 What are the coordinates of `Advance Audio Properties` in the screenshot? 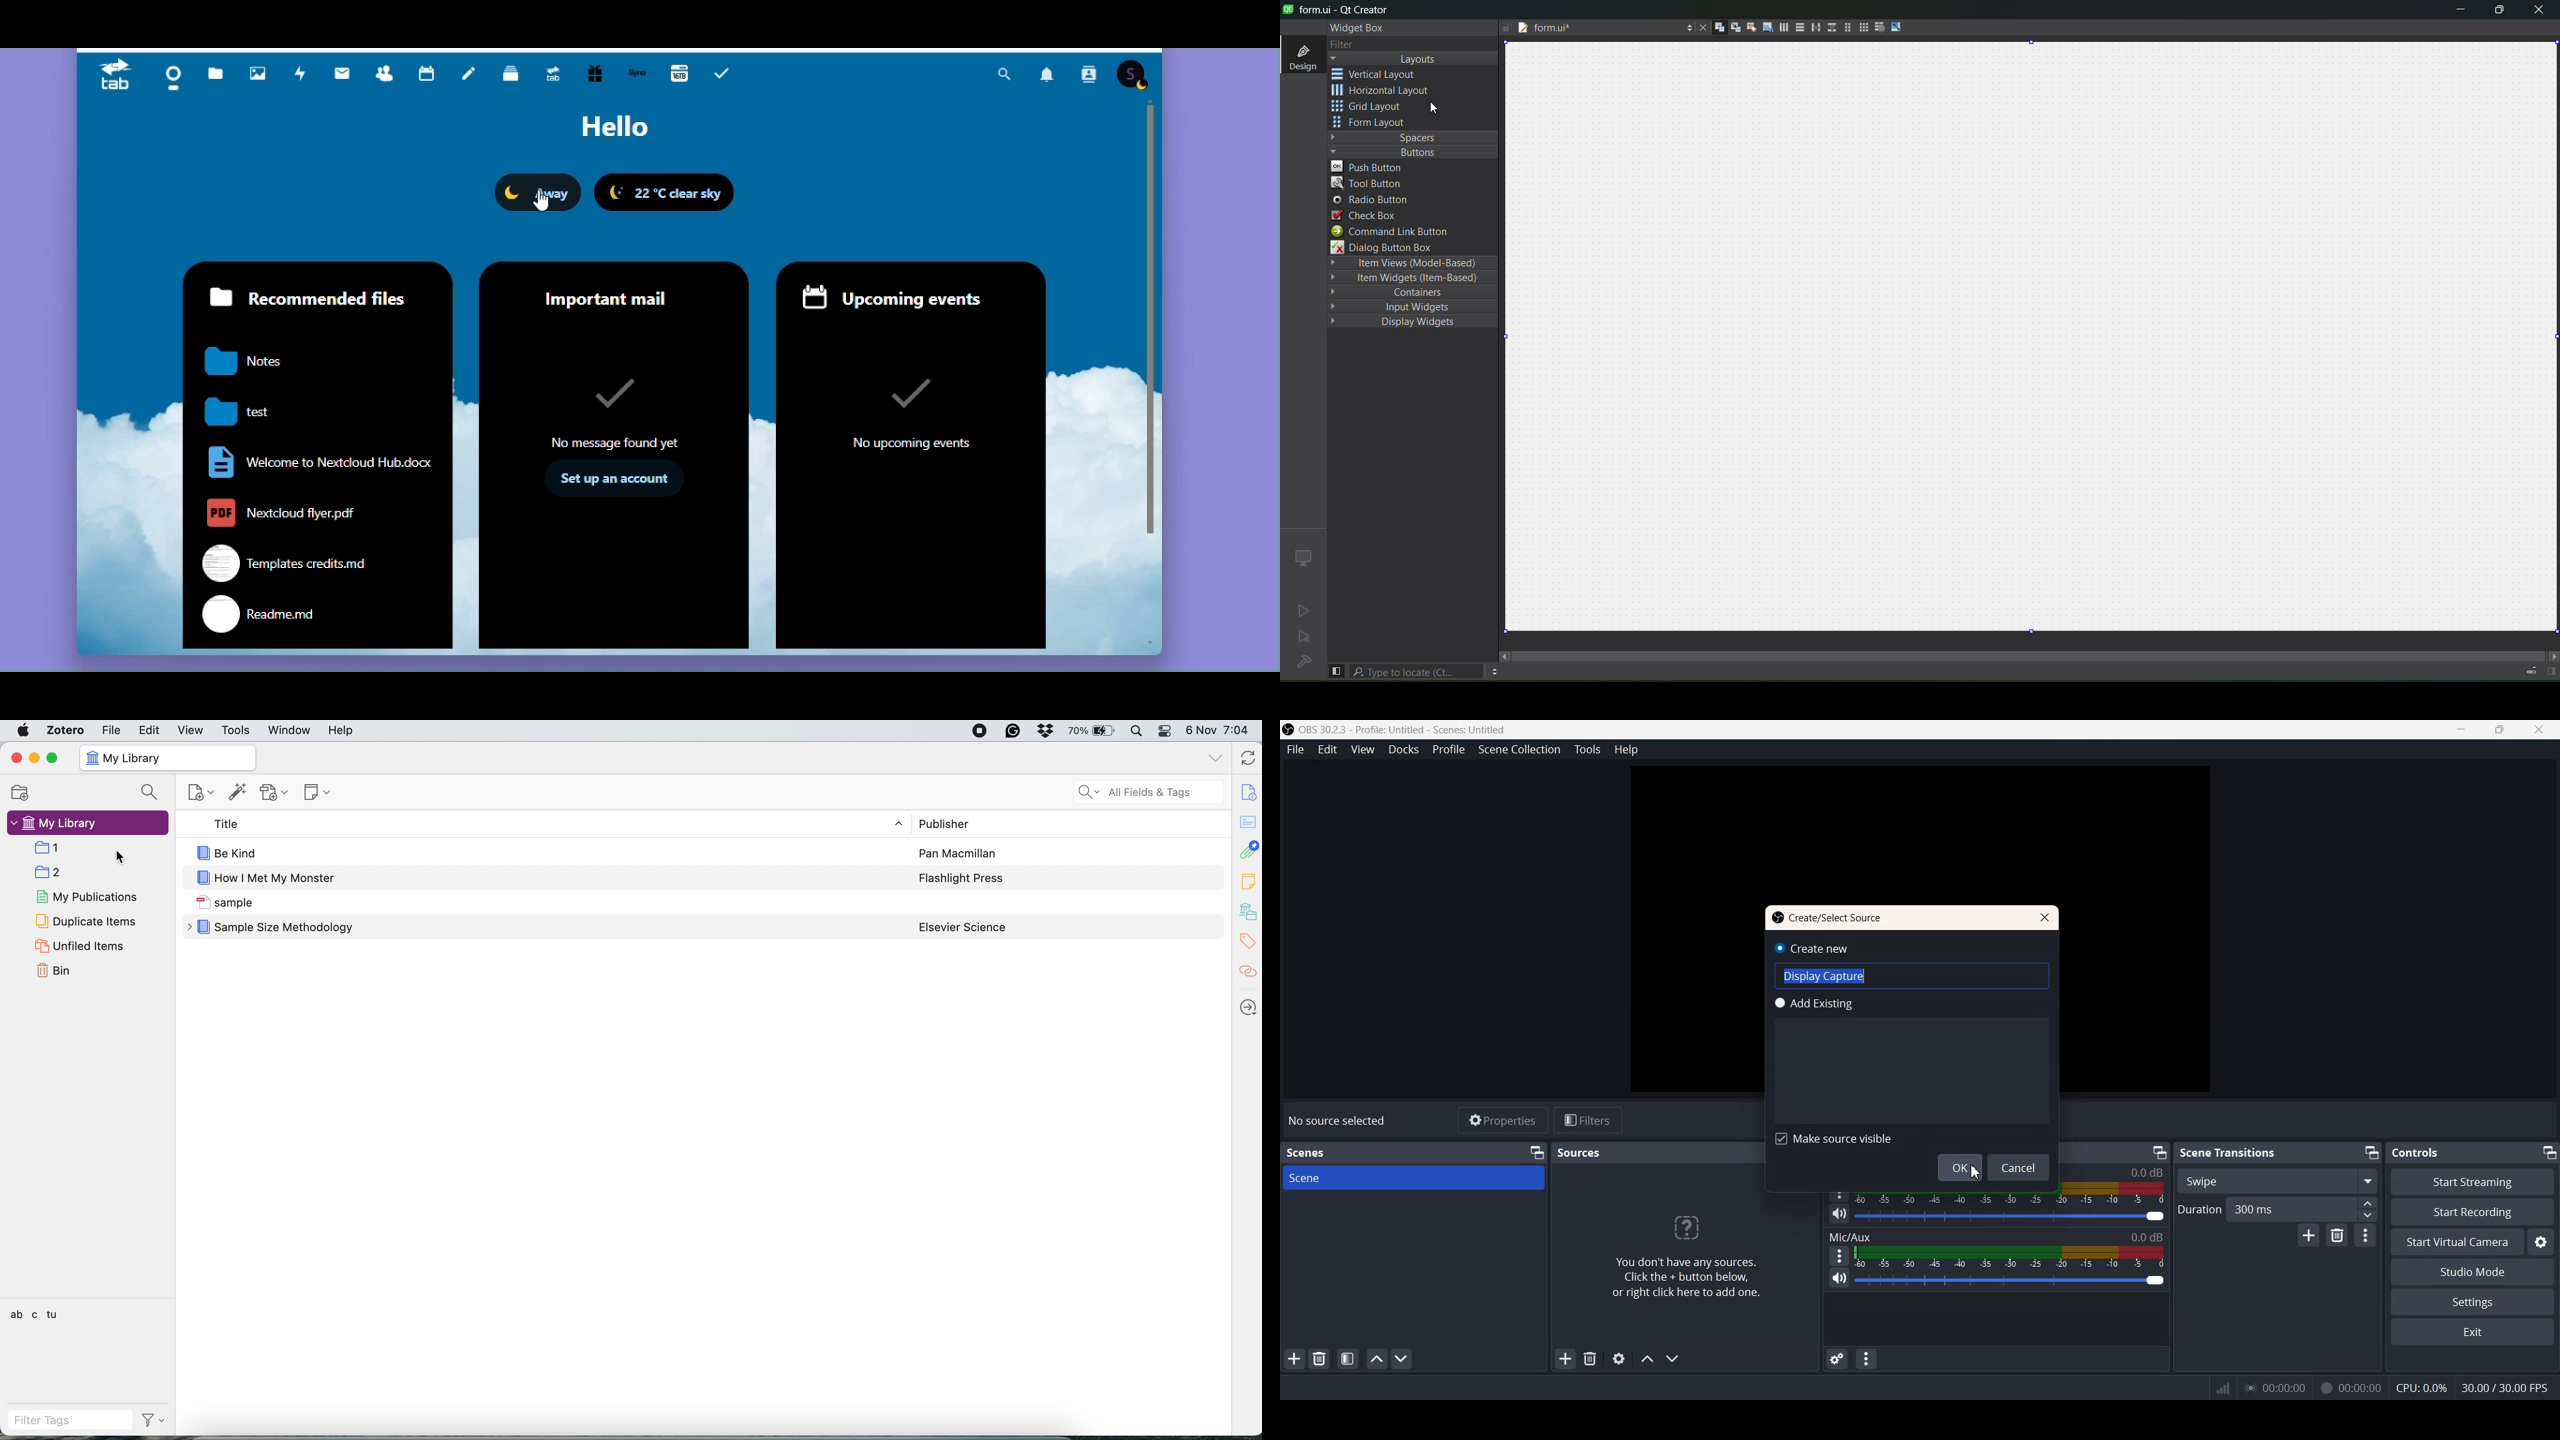 It's located at (1836, 1359).